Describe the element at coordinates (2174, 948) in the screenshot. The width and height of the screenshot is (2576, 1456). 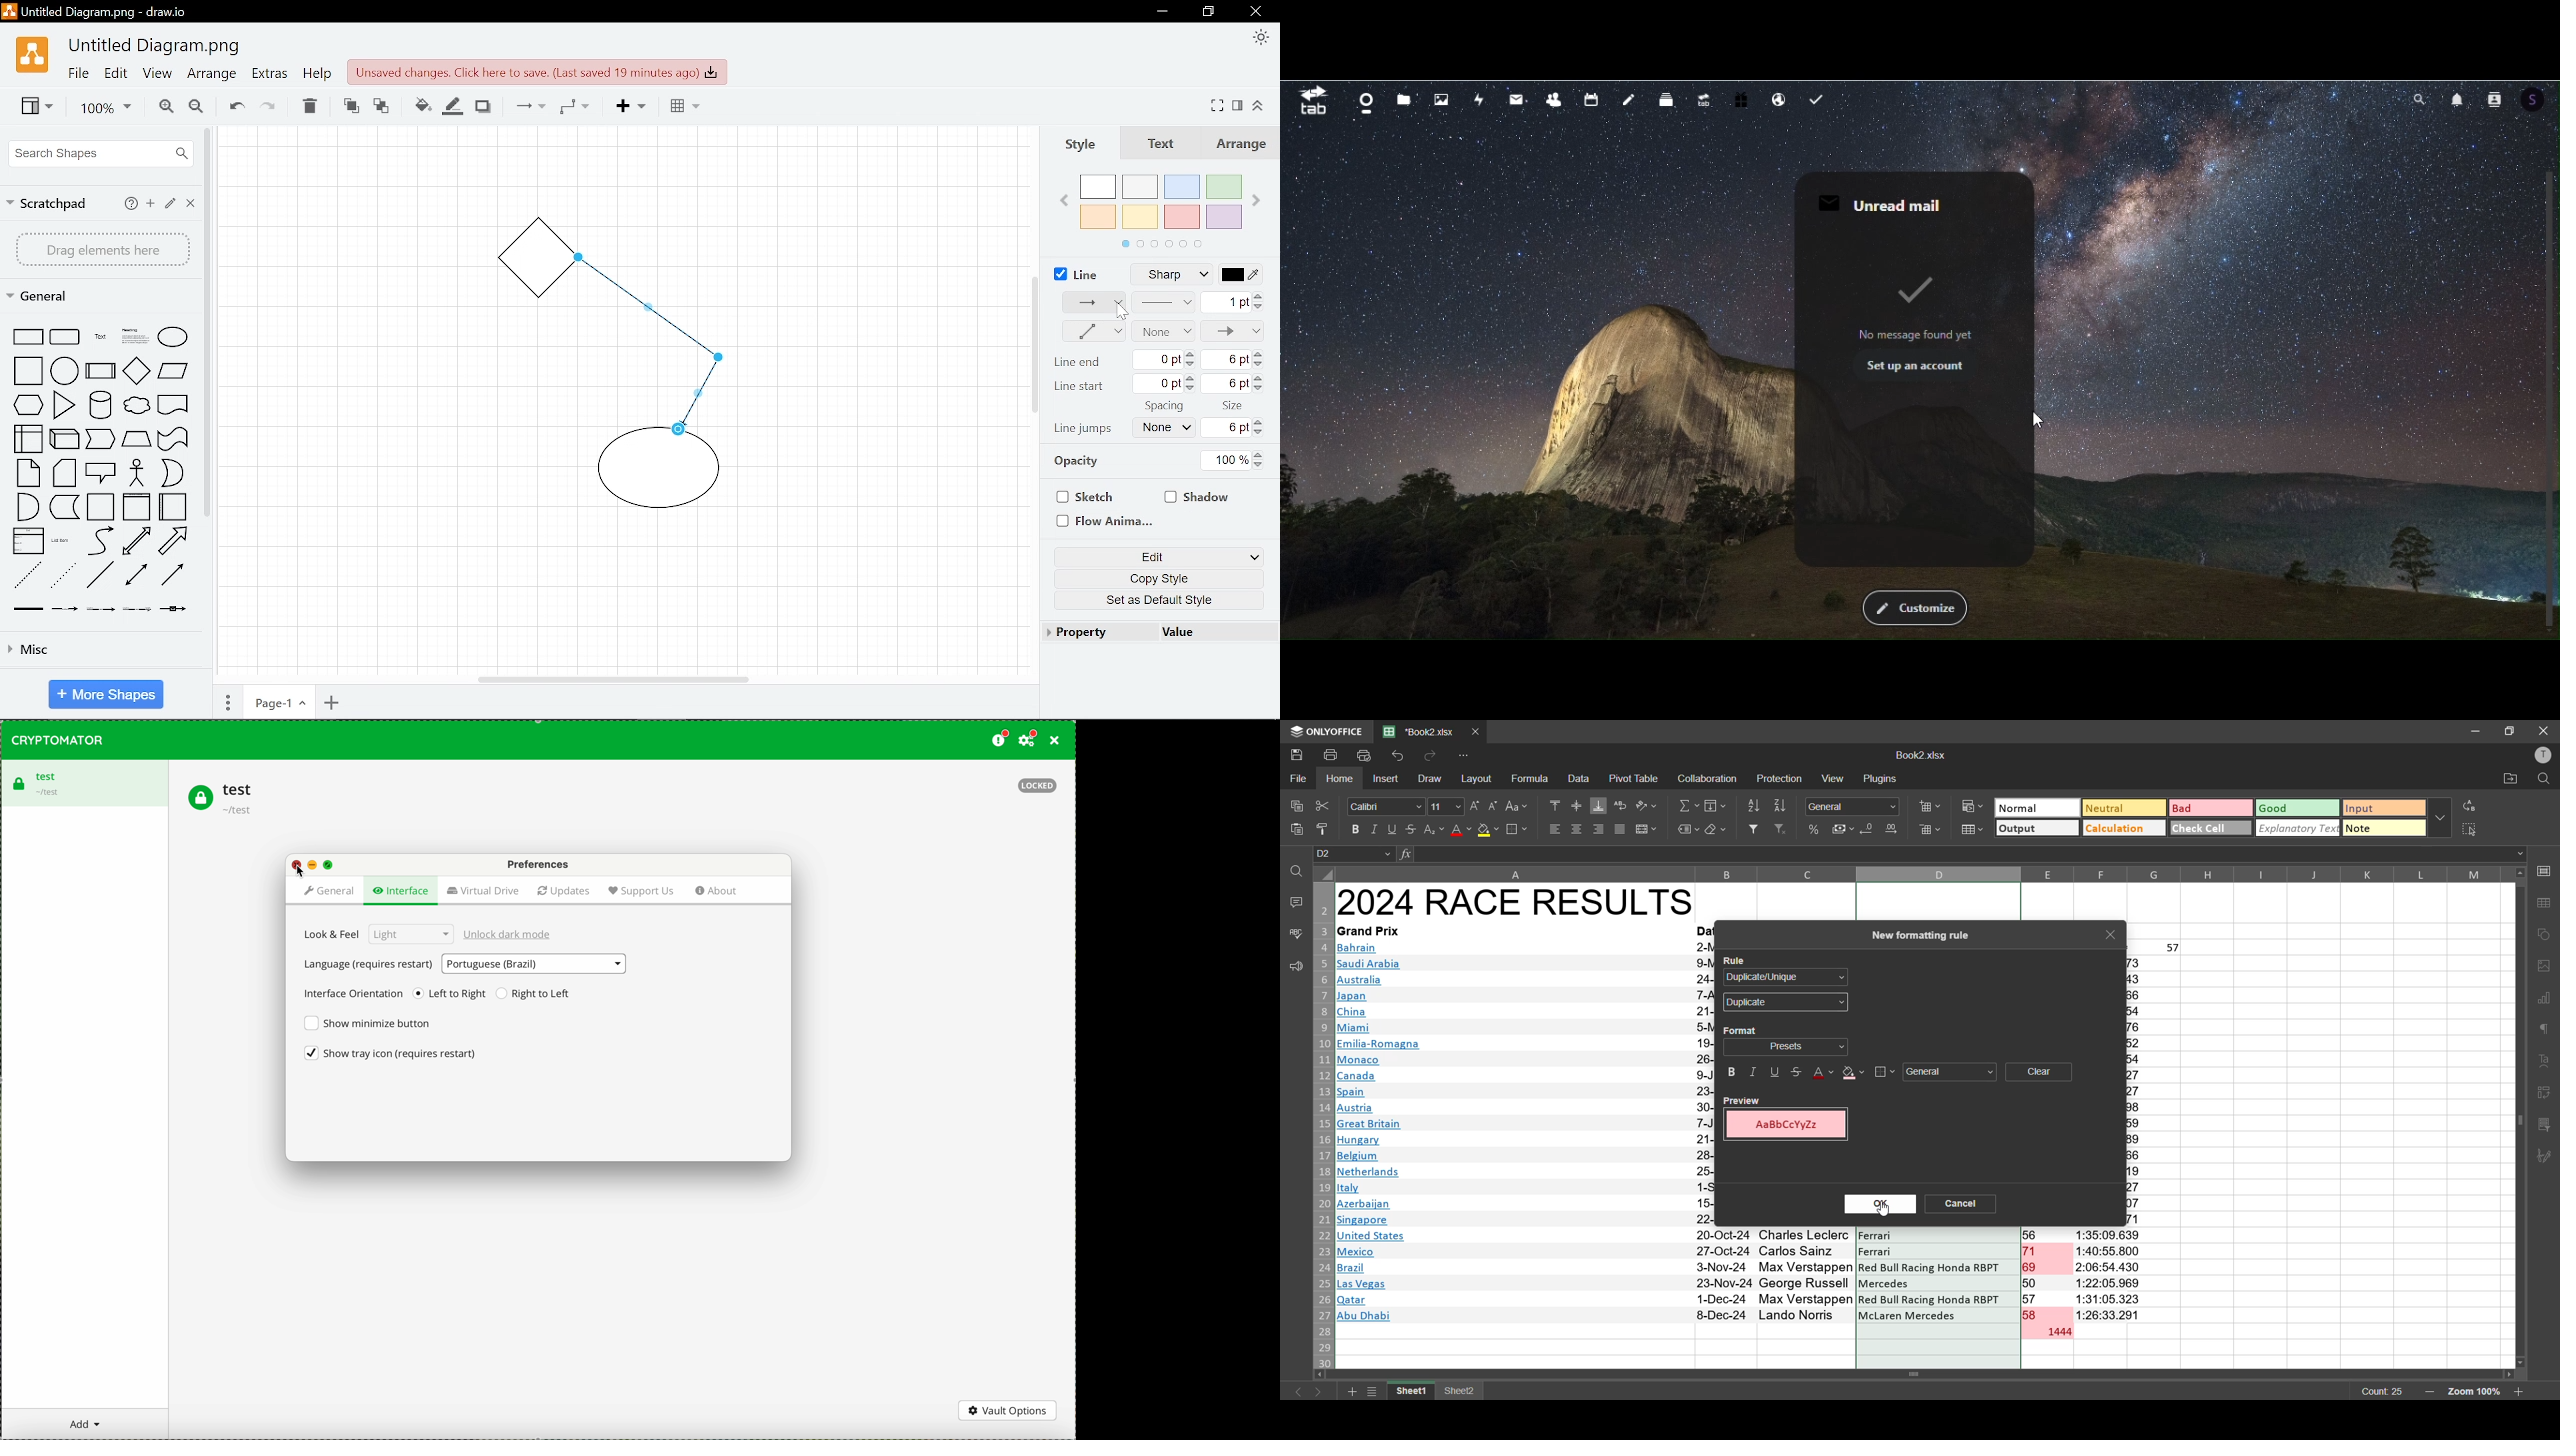
I see `57` at that location.